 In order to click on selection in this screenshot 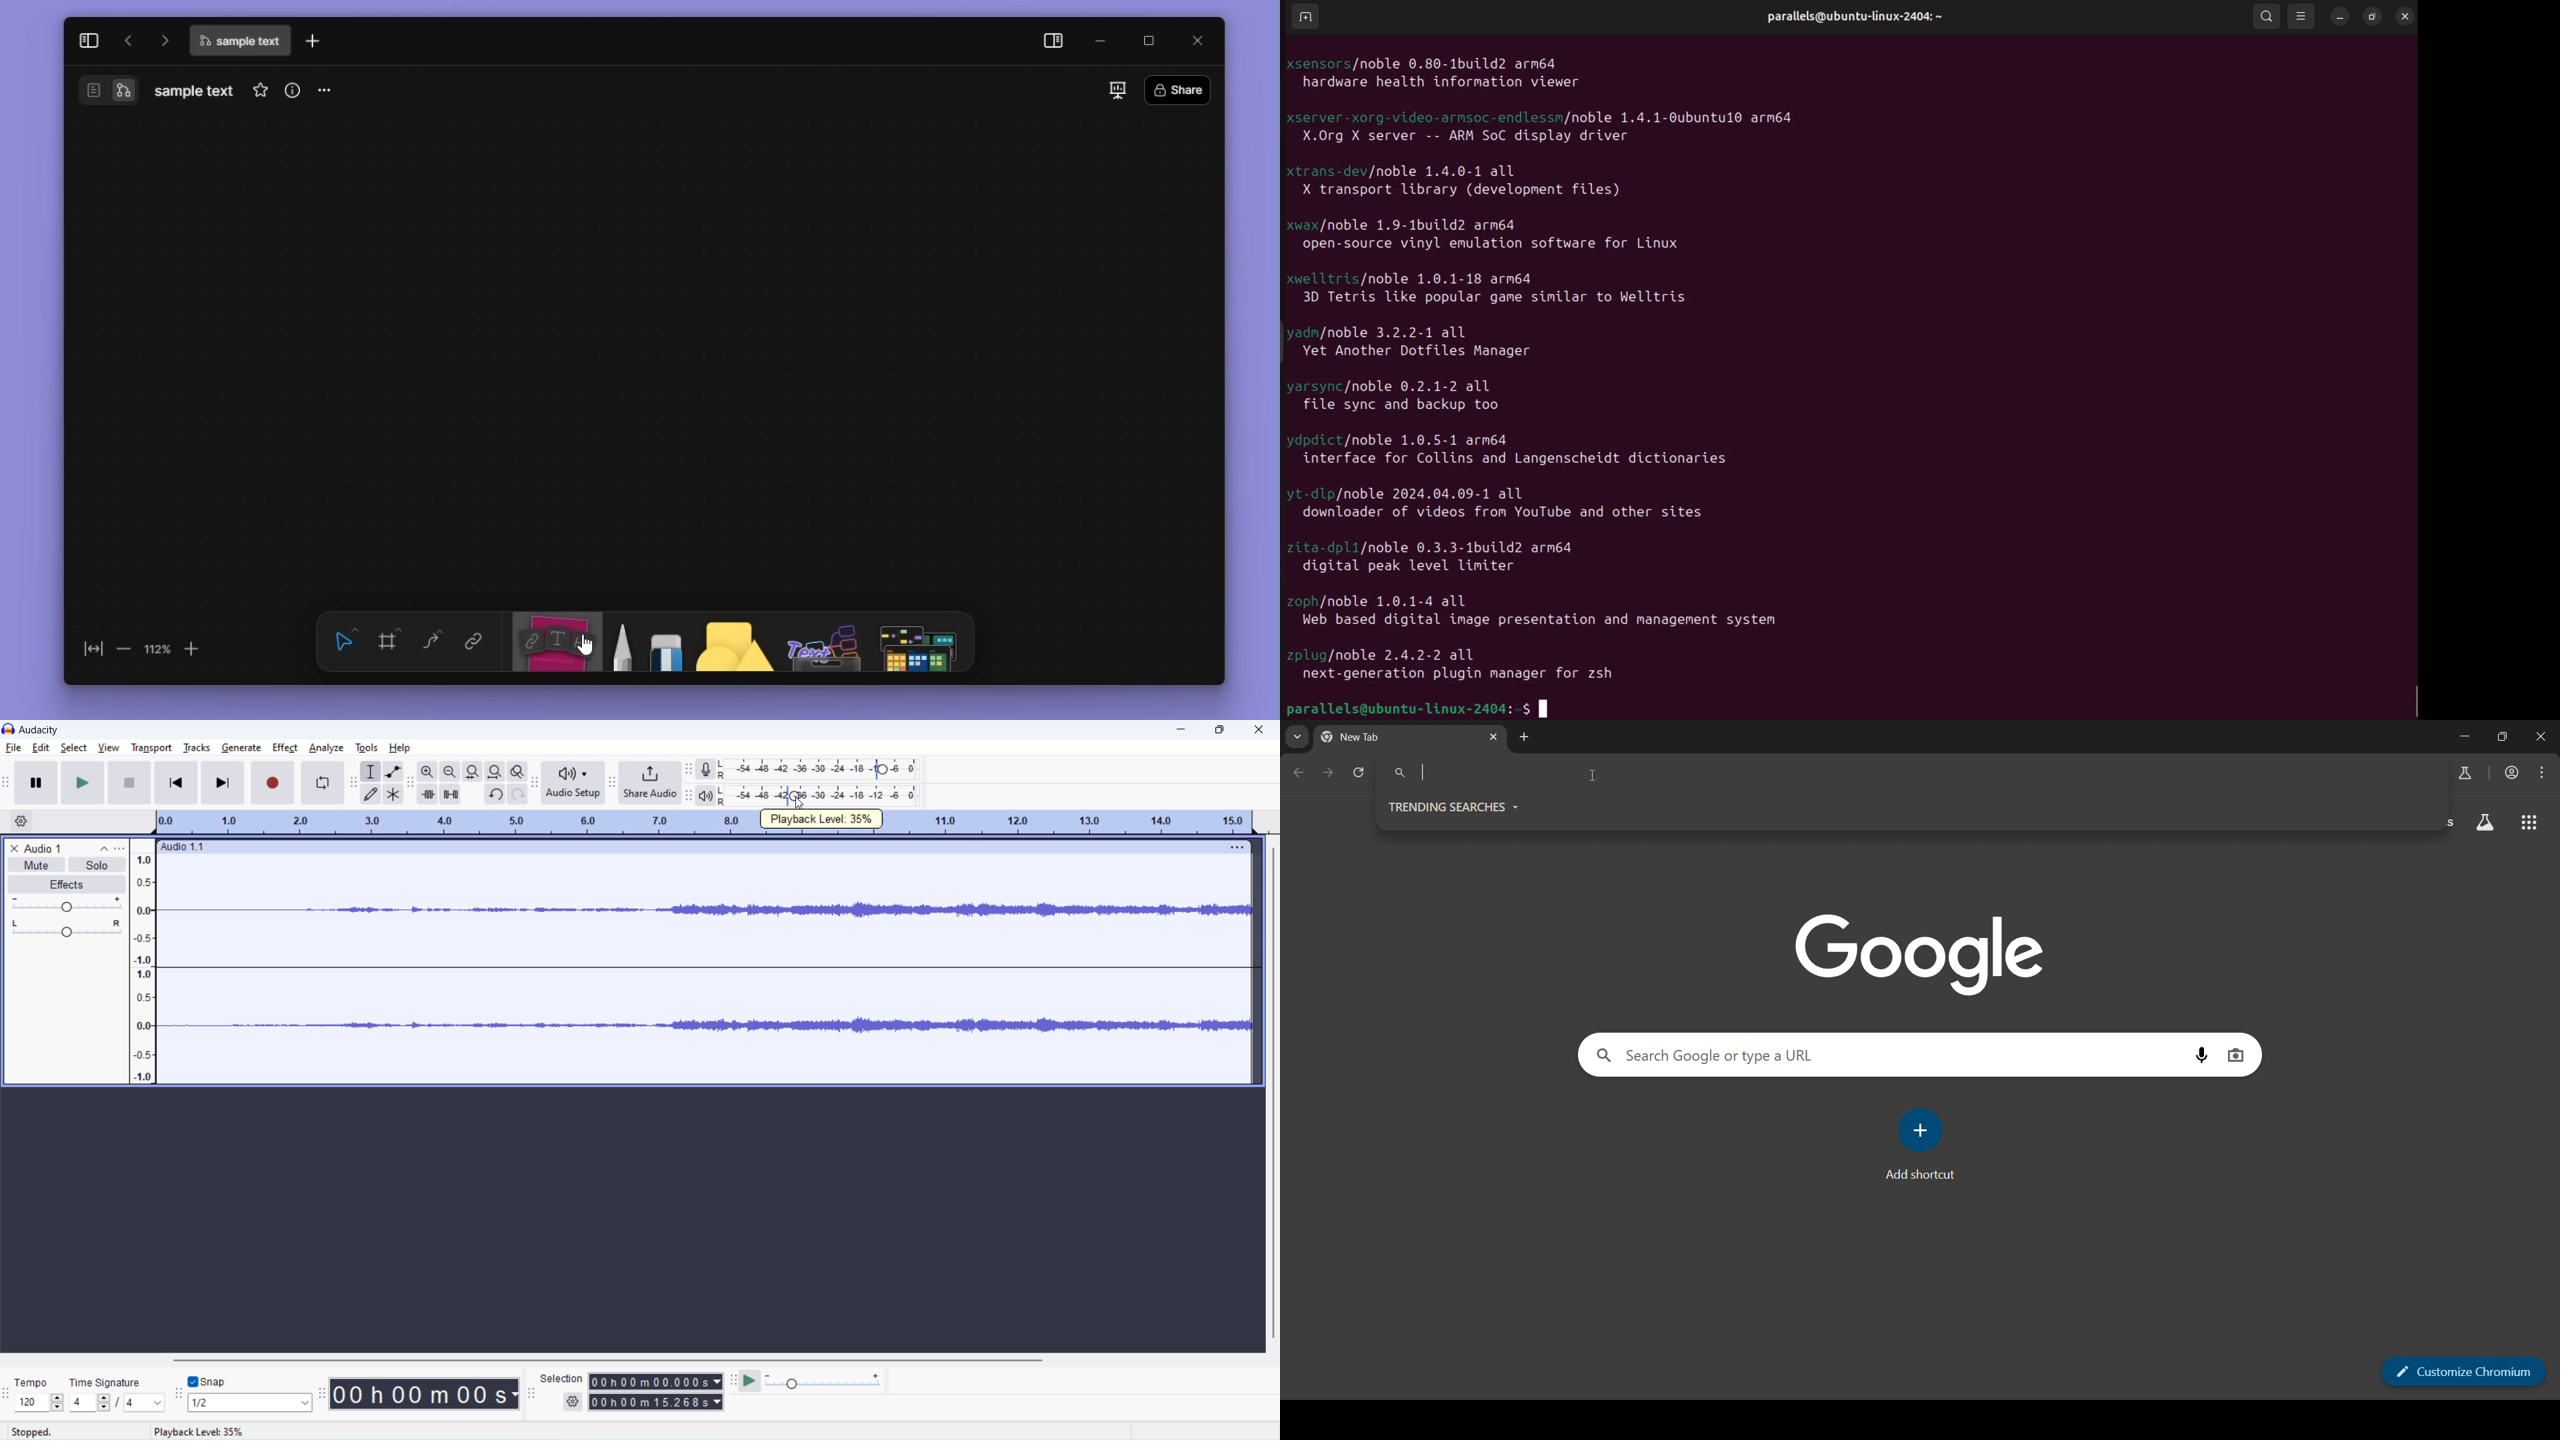, I will do `click(561, 1378)`.